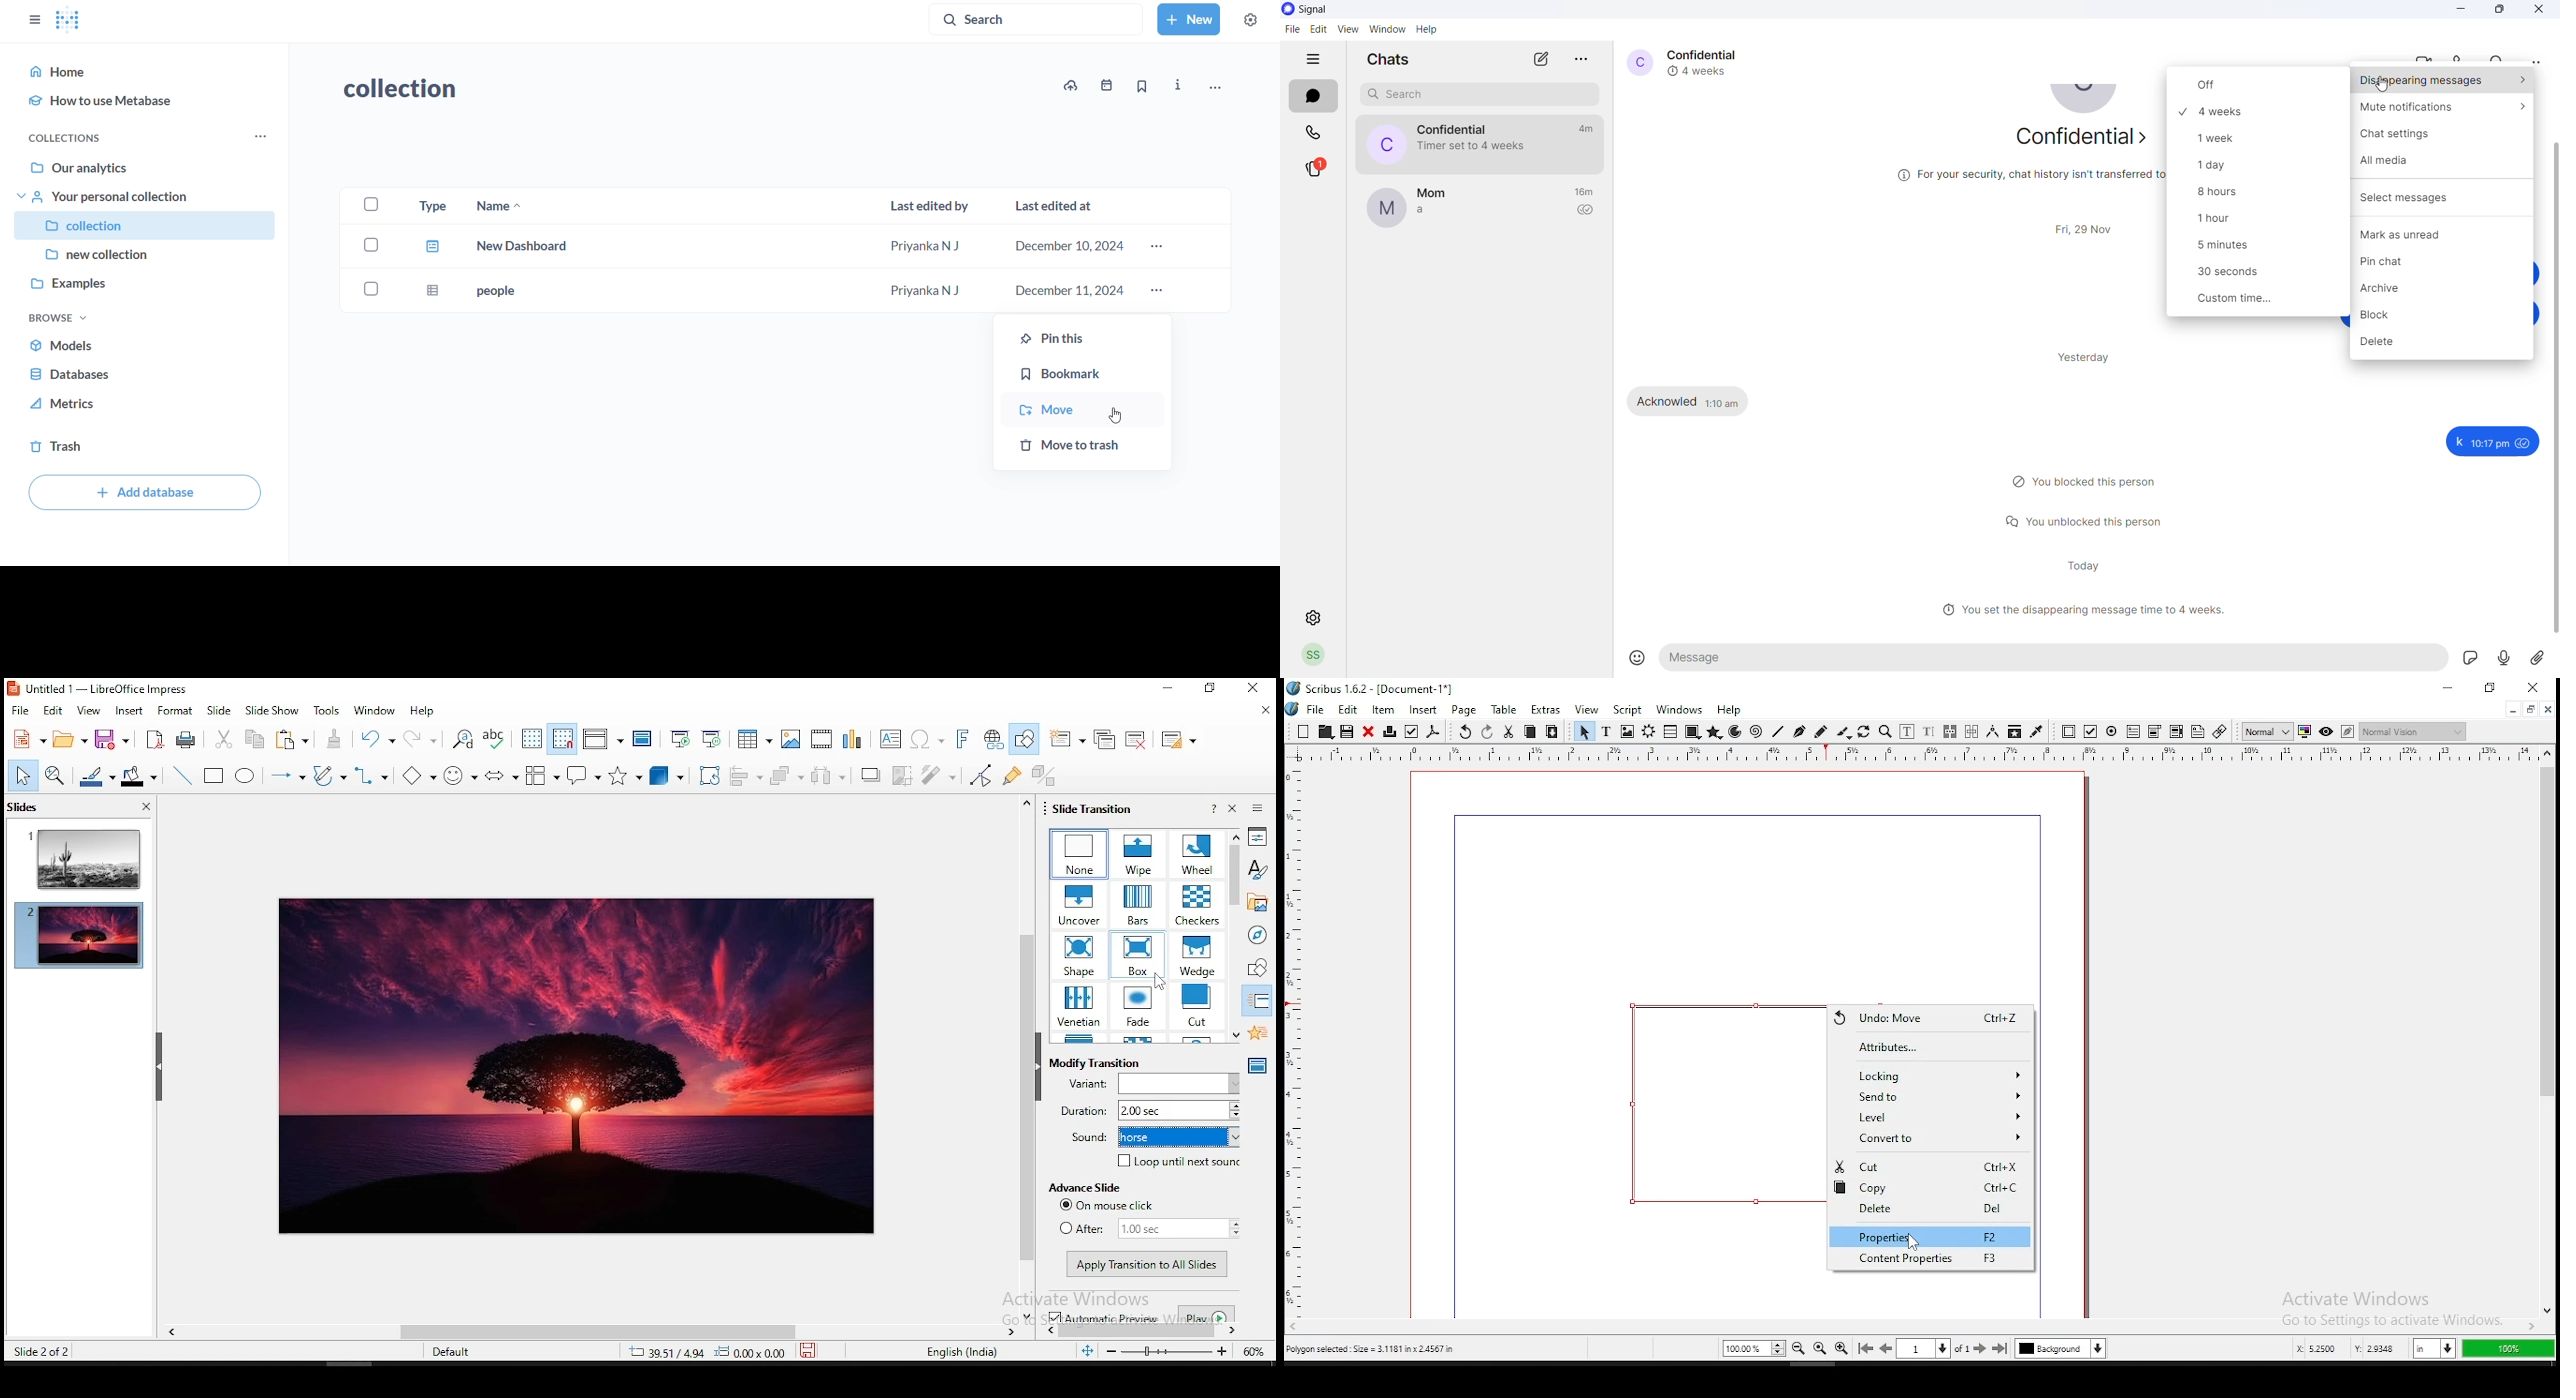 This screenshot has width=2576, height=1400. Describe the element at coordinates (1347, 30) in the screenshot. I see `view` at that location.